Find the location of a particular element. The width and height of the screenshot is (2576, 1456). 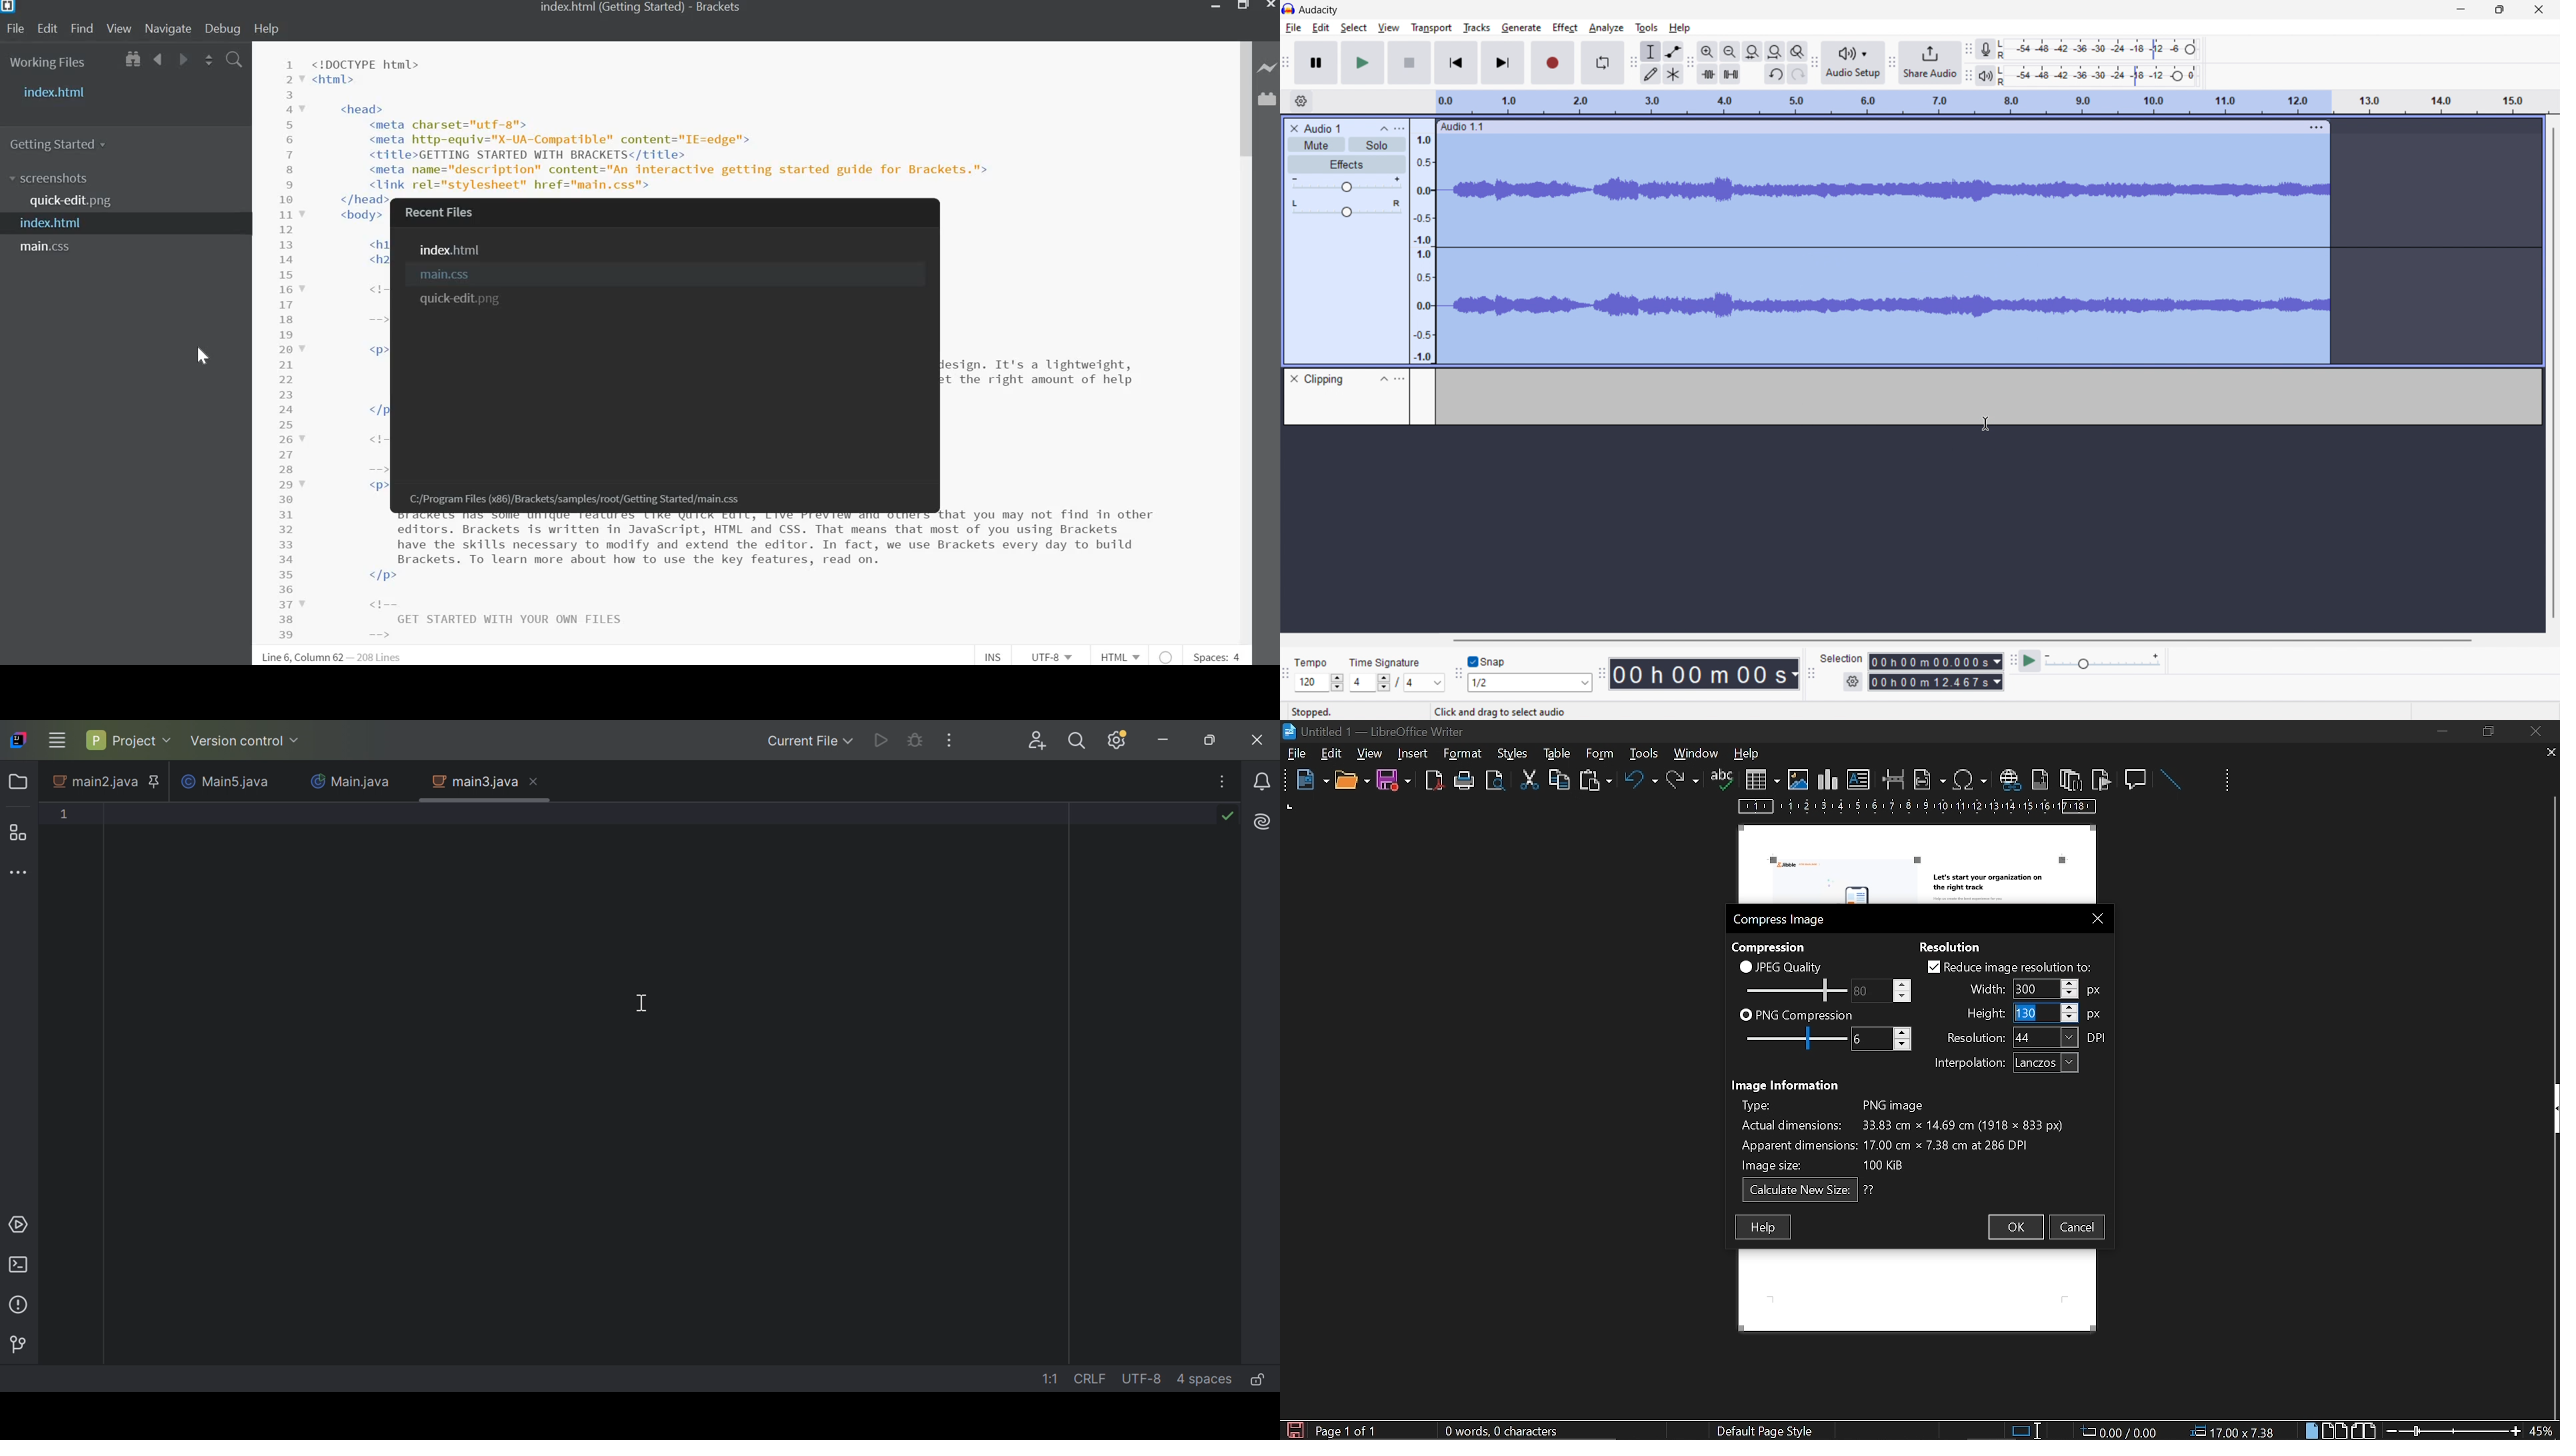

Image information is located at coordinates (1788, 1083).